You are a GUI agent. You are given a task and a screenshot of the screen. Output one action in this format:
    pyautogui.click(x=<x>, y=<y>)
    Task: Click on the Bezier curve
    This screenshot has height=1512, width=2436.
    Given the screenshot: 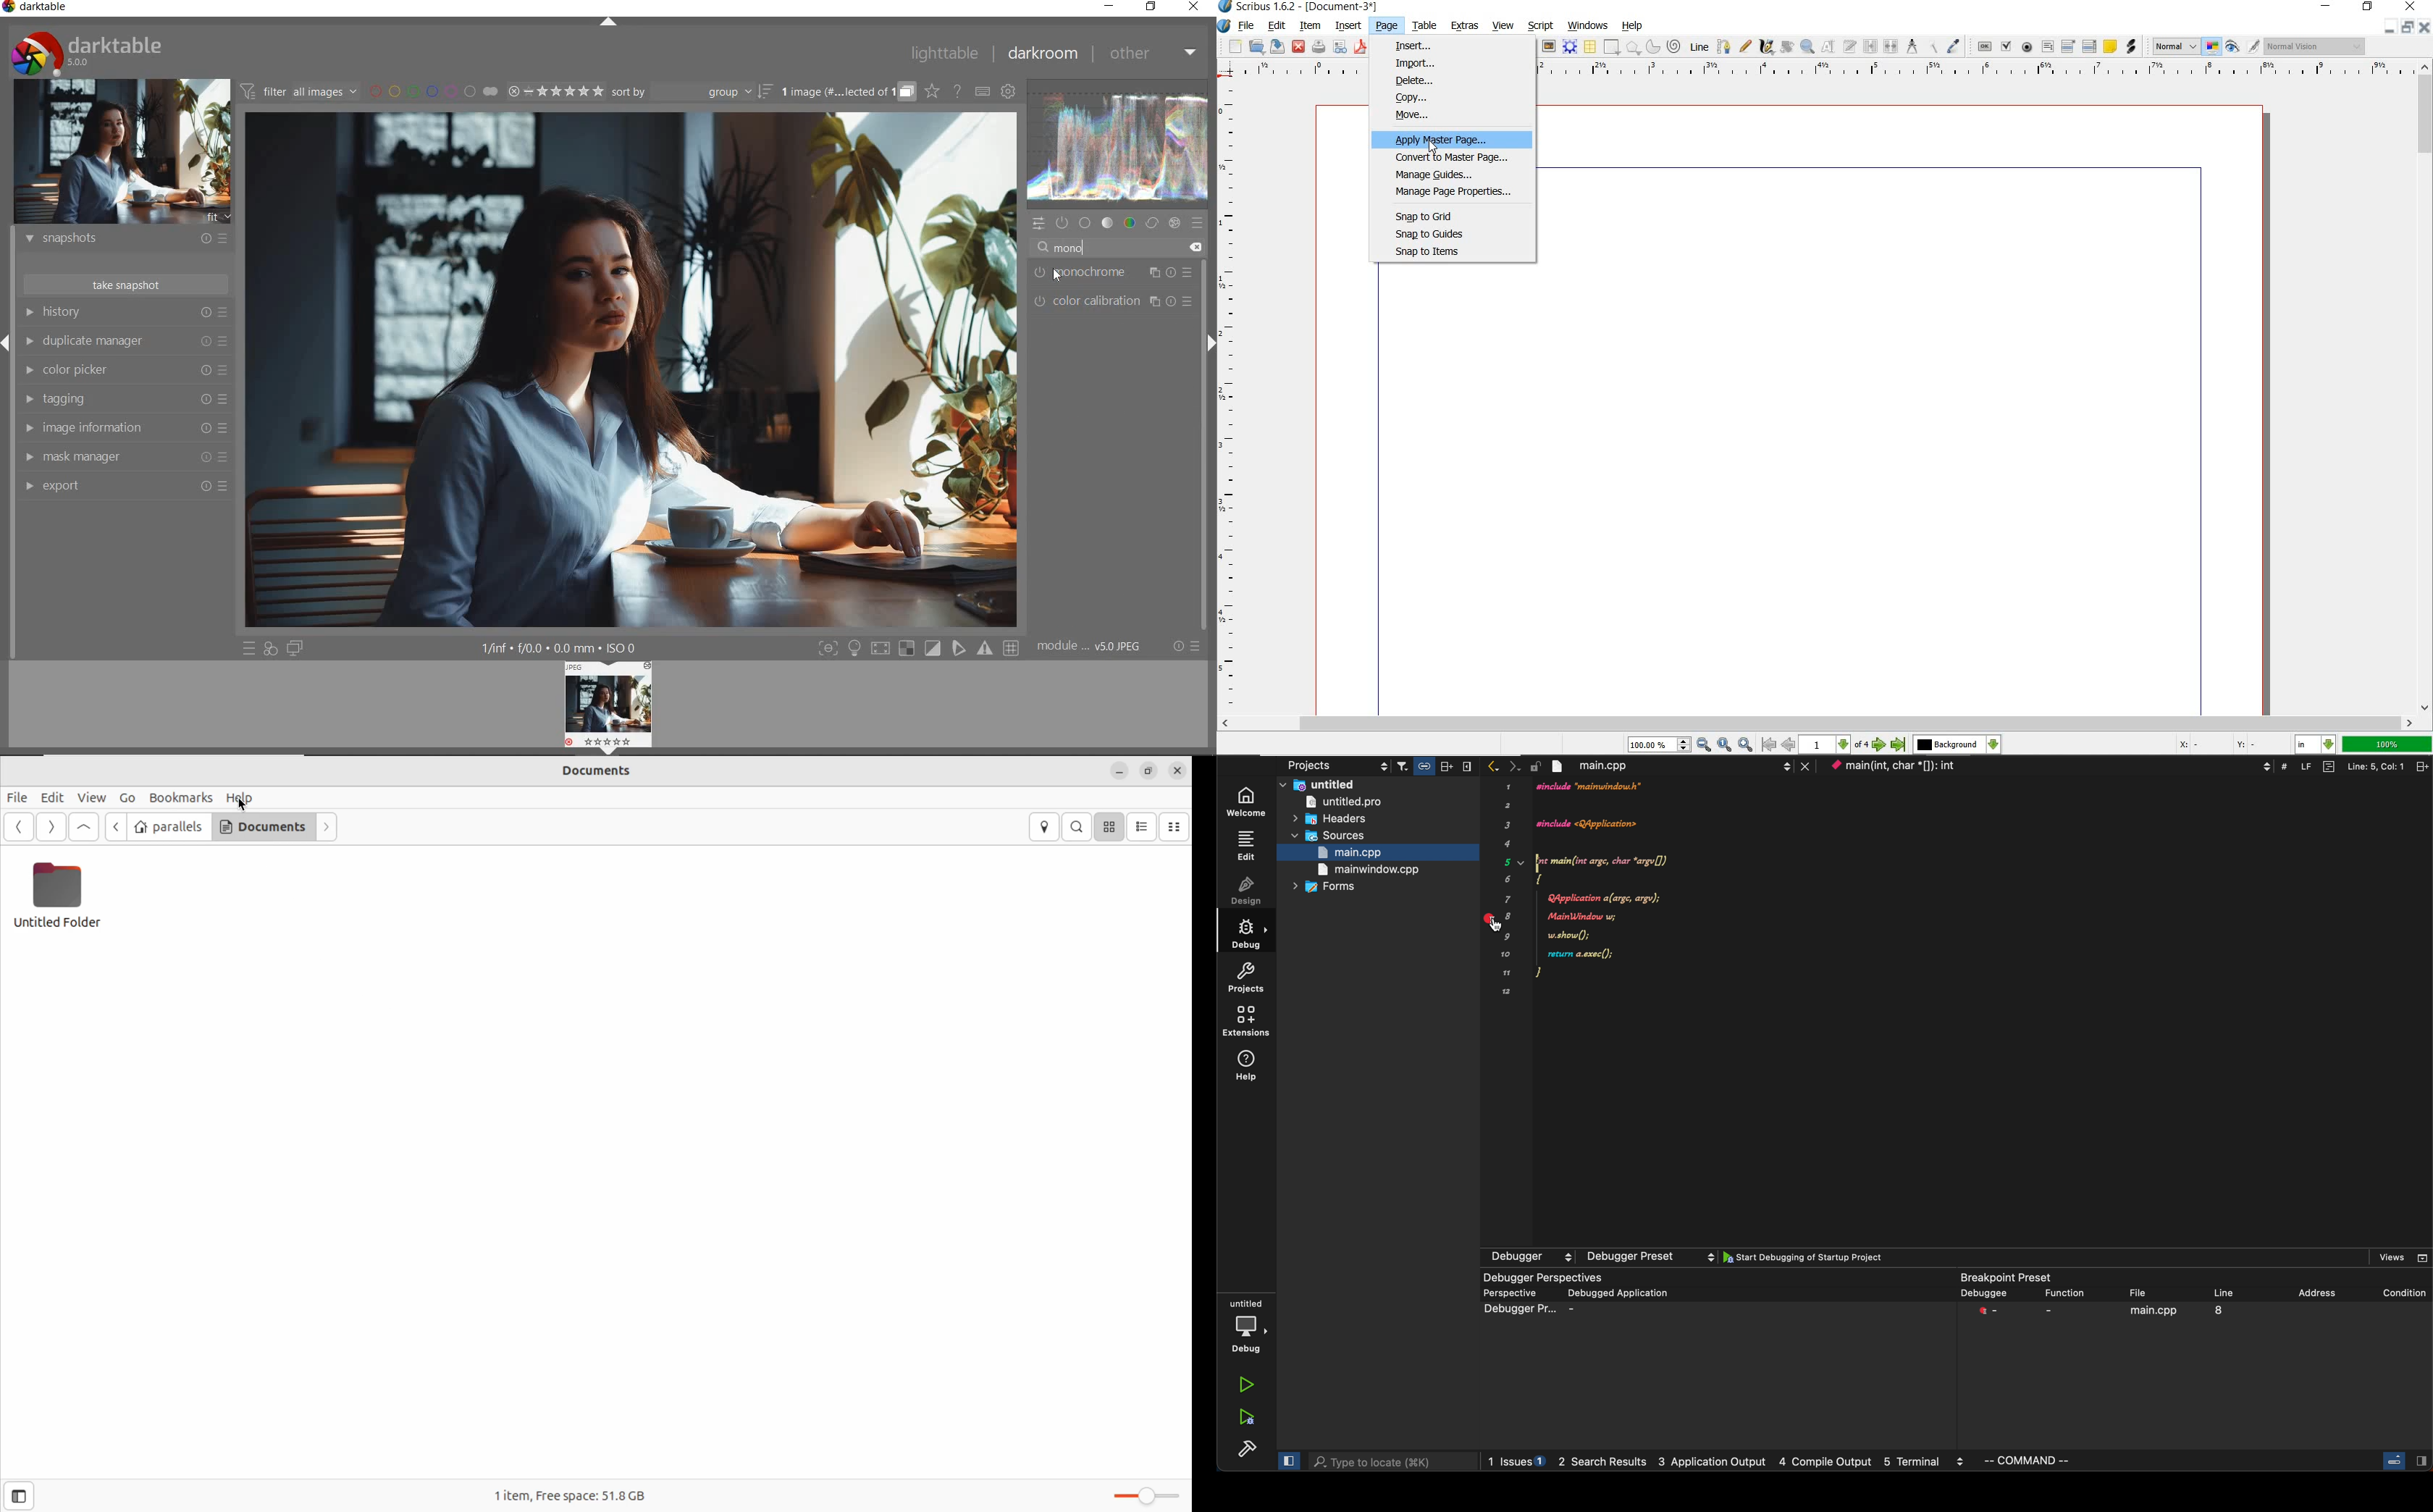 What is the action you would take?
    pyautogui.click(x=1724, y=46)
    